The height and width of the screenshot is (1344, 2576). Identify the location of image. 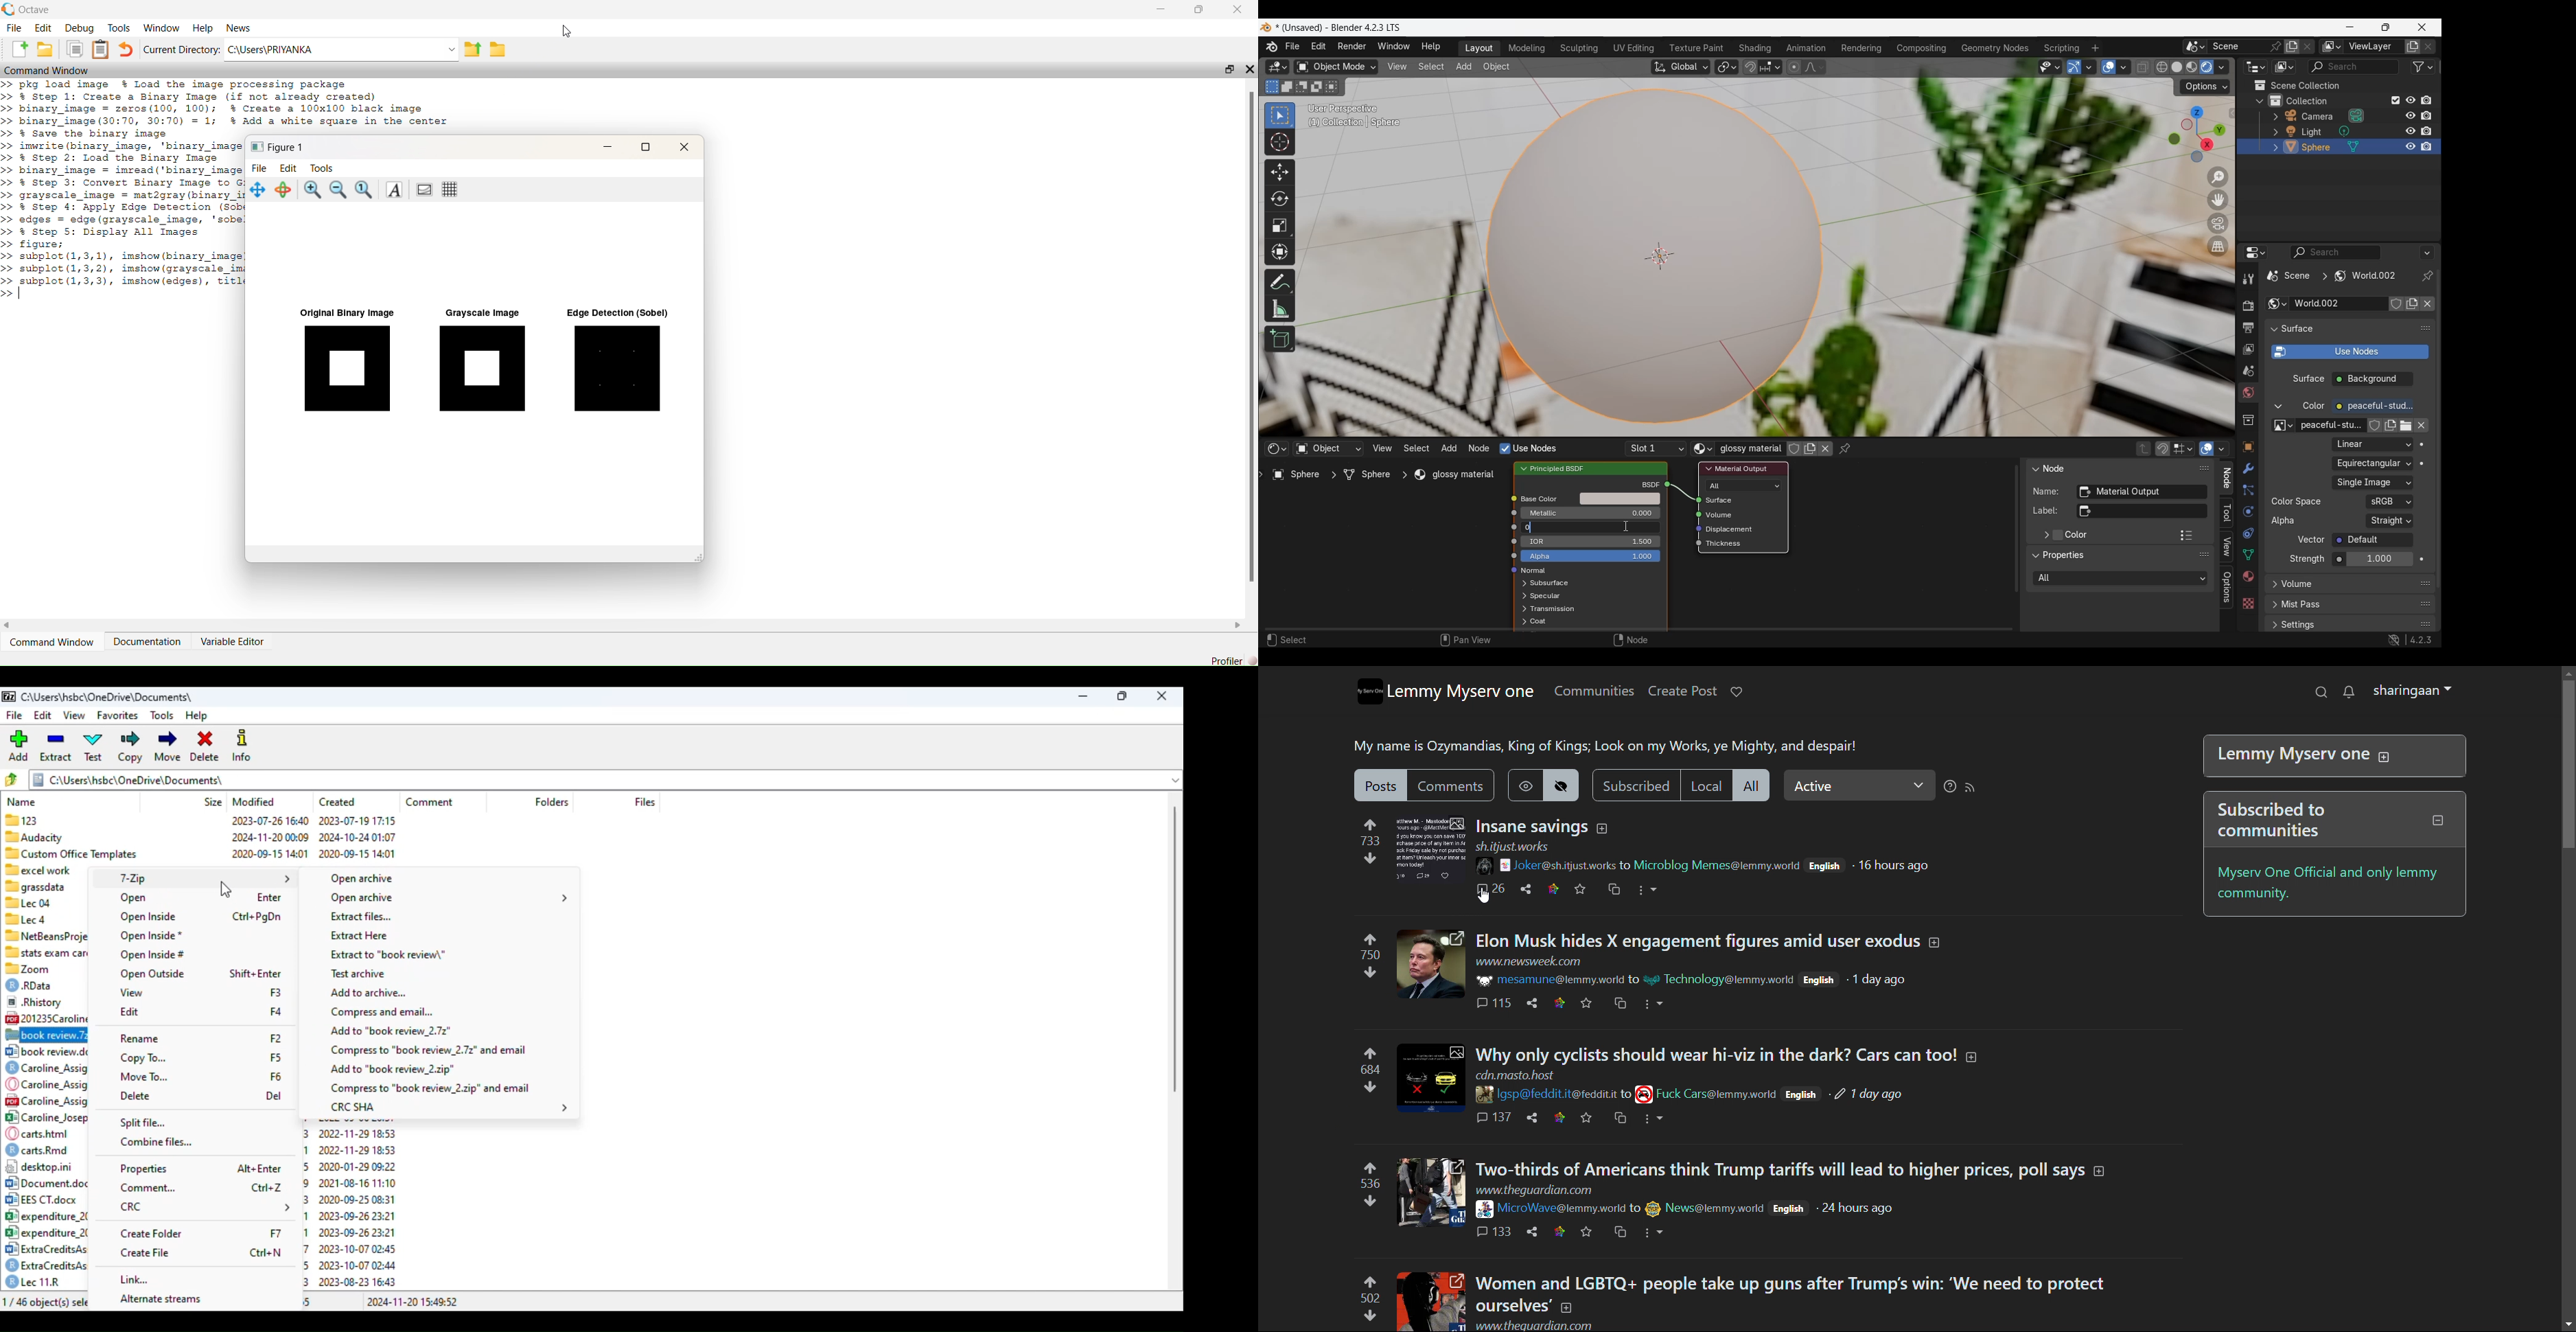
(1484, 980).